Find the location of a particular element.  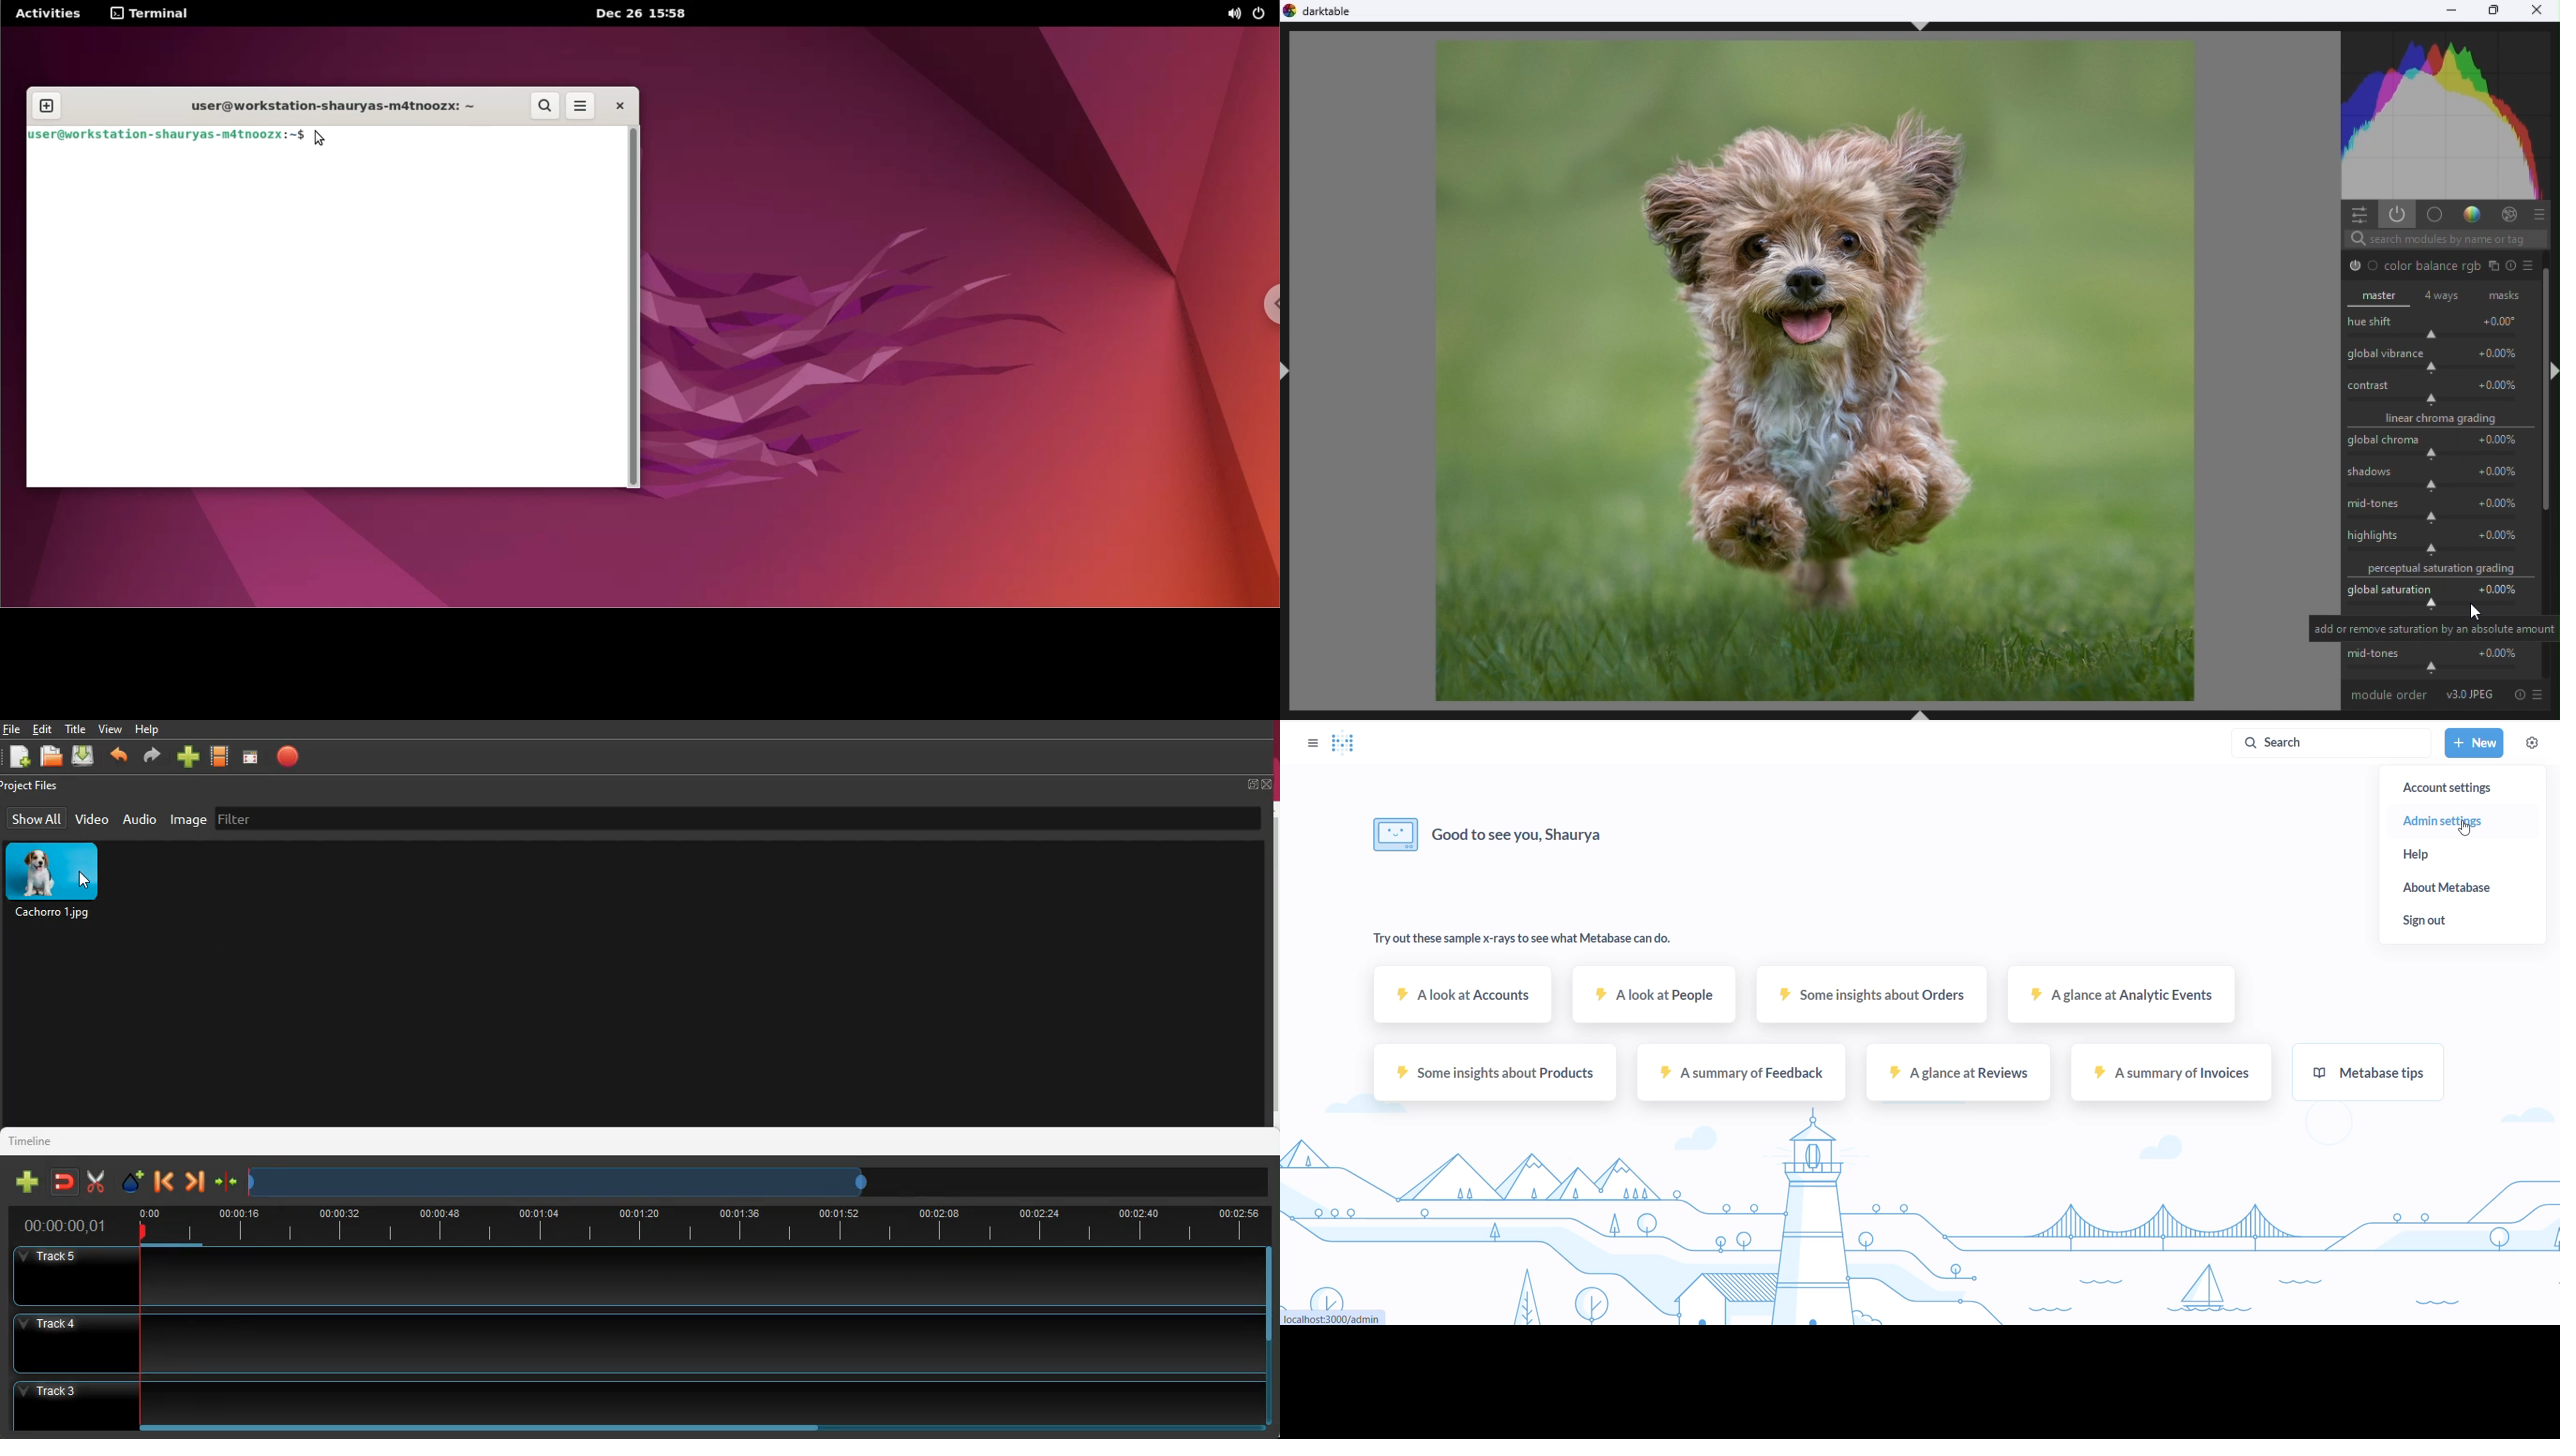

Minimise is located at coordinates (2452, 10).